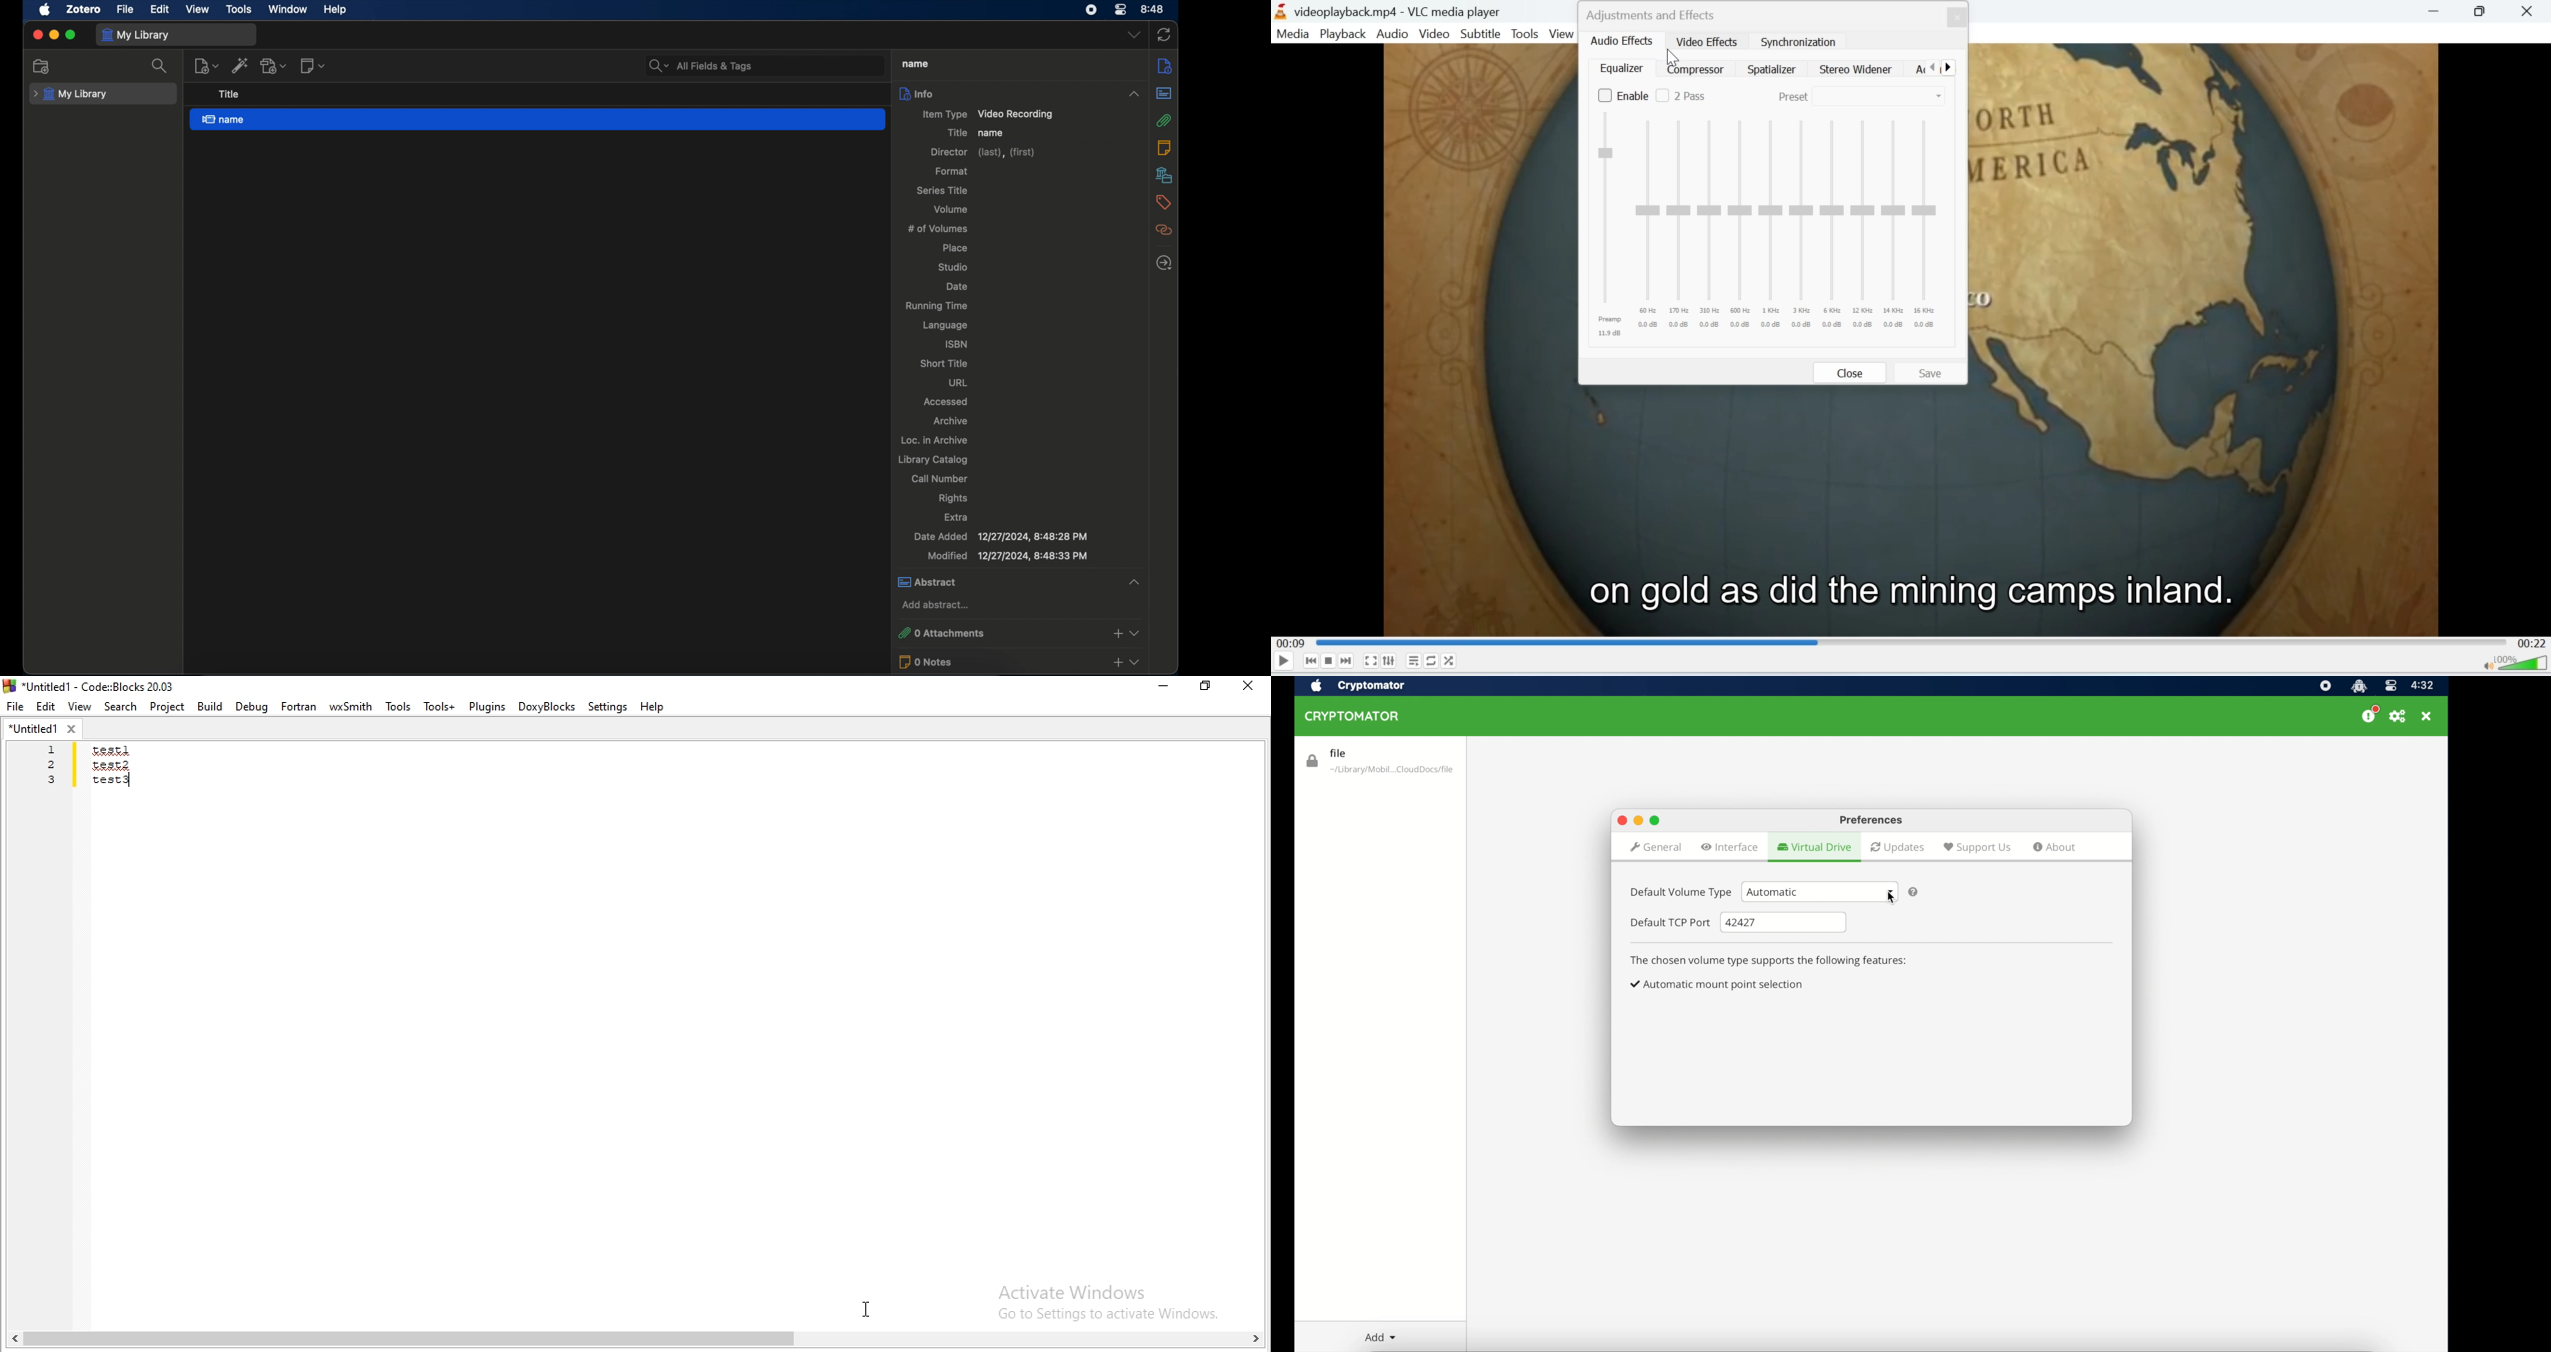 This screenshot has height=1372, width=2576. What do you see at coordinates (110, 764) in the screenshot?
I see `test2` at bounding box center [110, 764].